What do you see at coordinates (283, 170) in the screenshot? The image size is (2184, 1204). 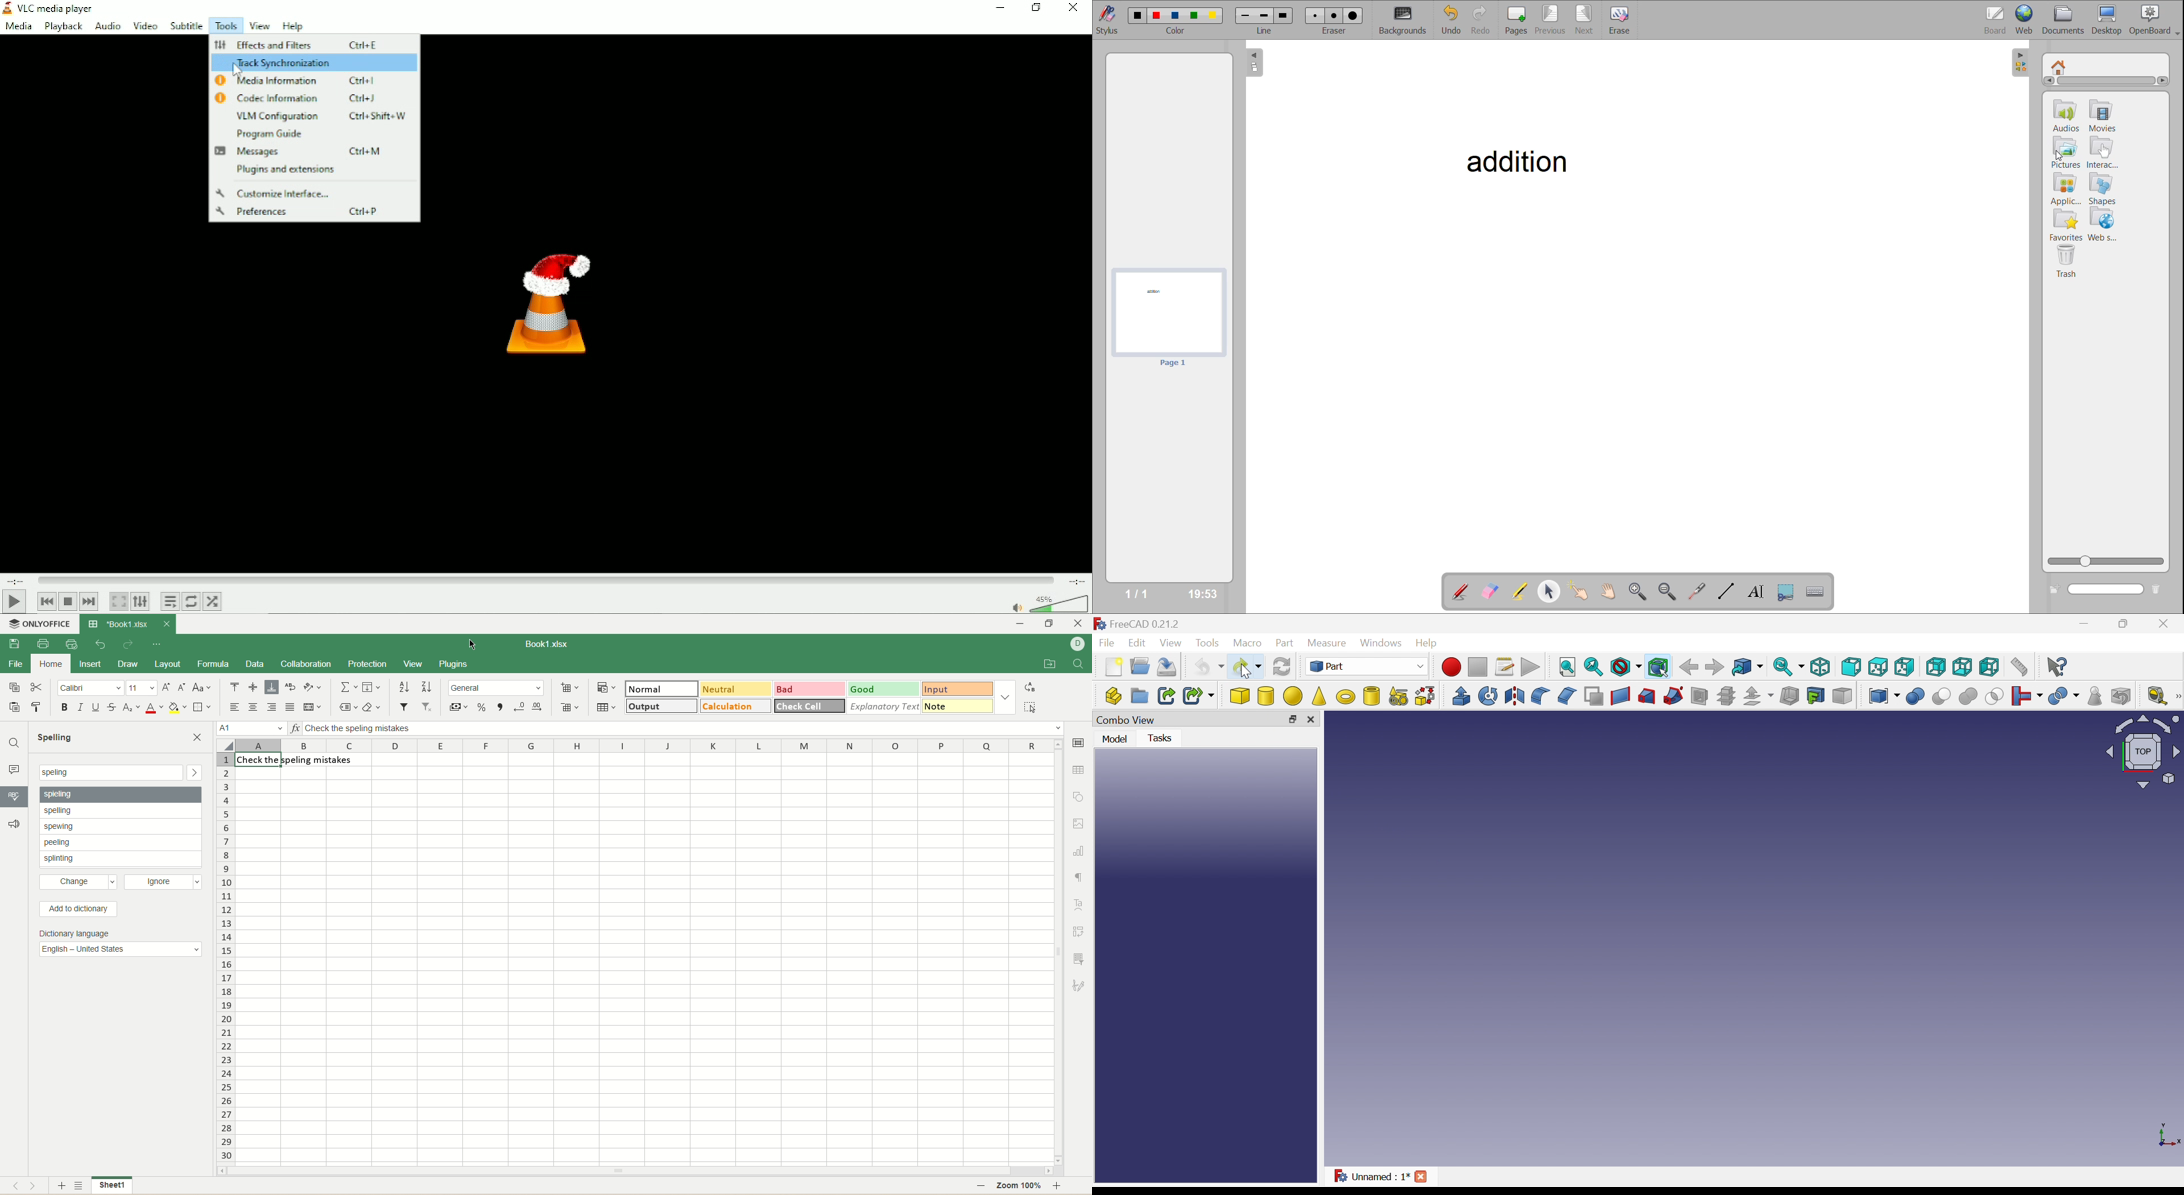 I see `plugins and extensions` at bounding box center [283, 170].